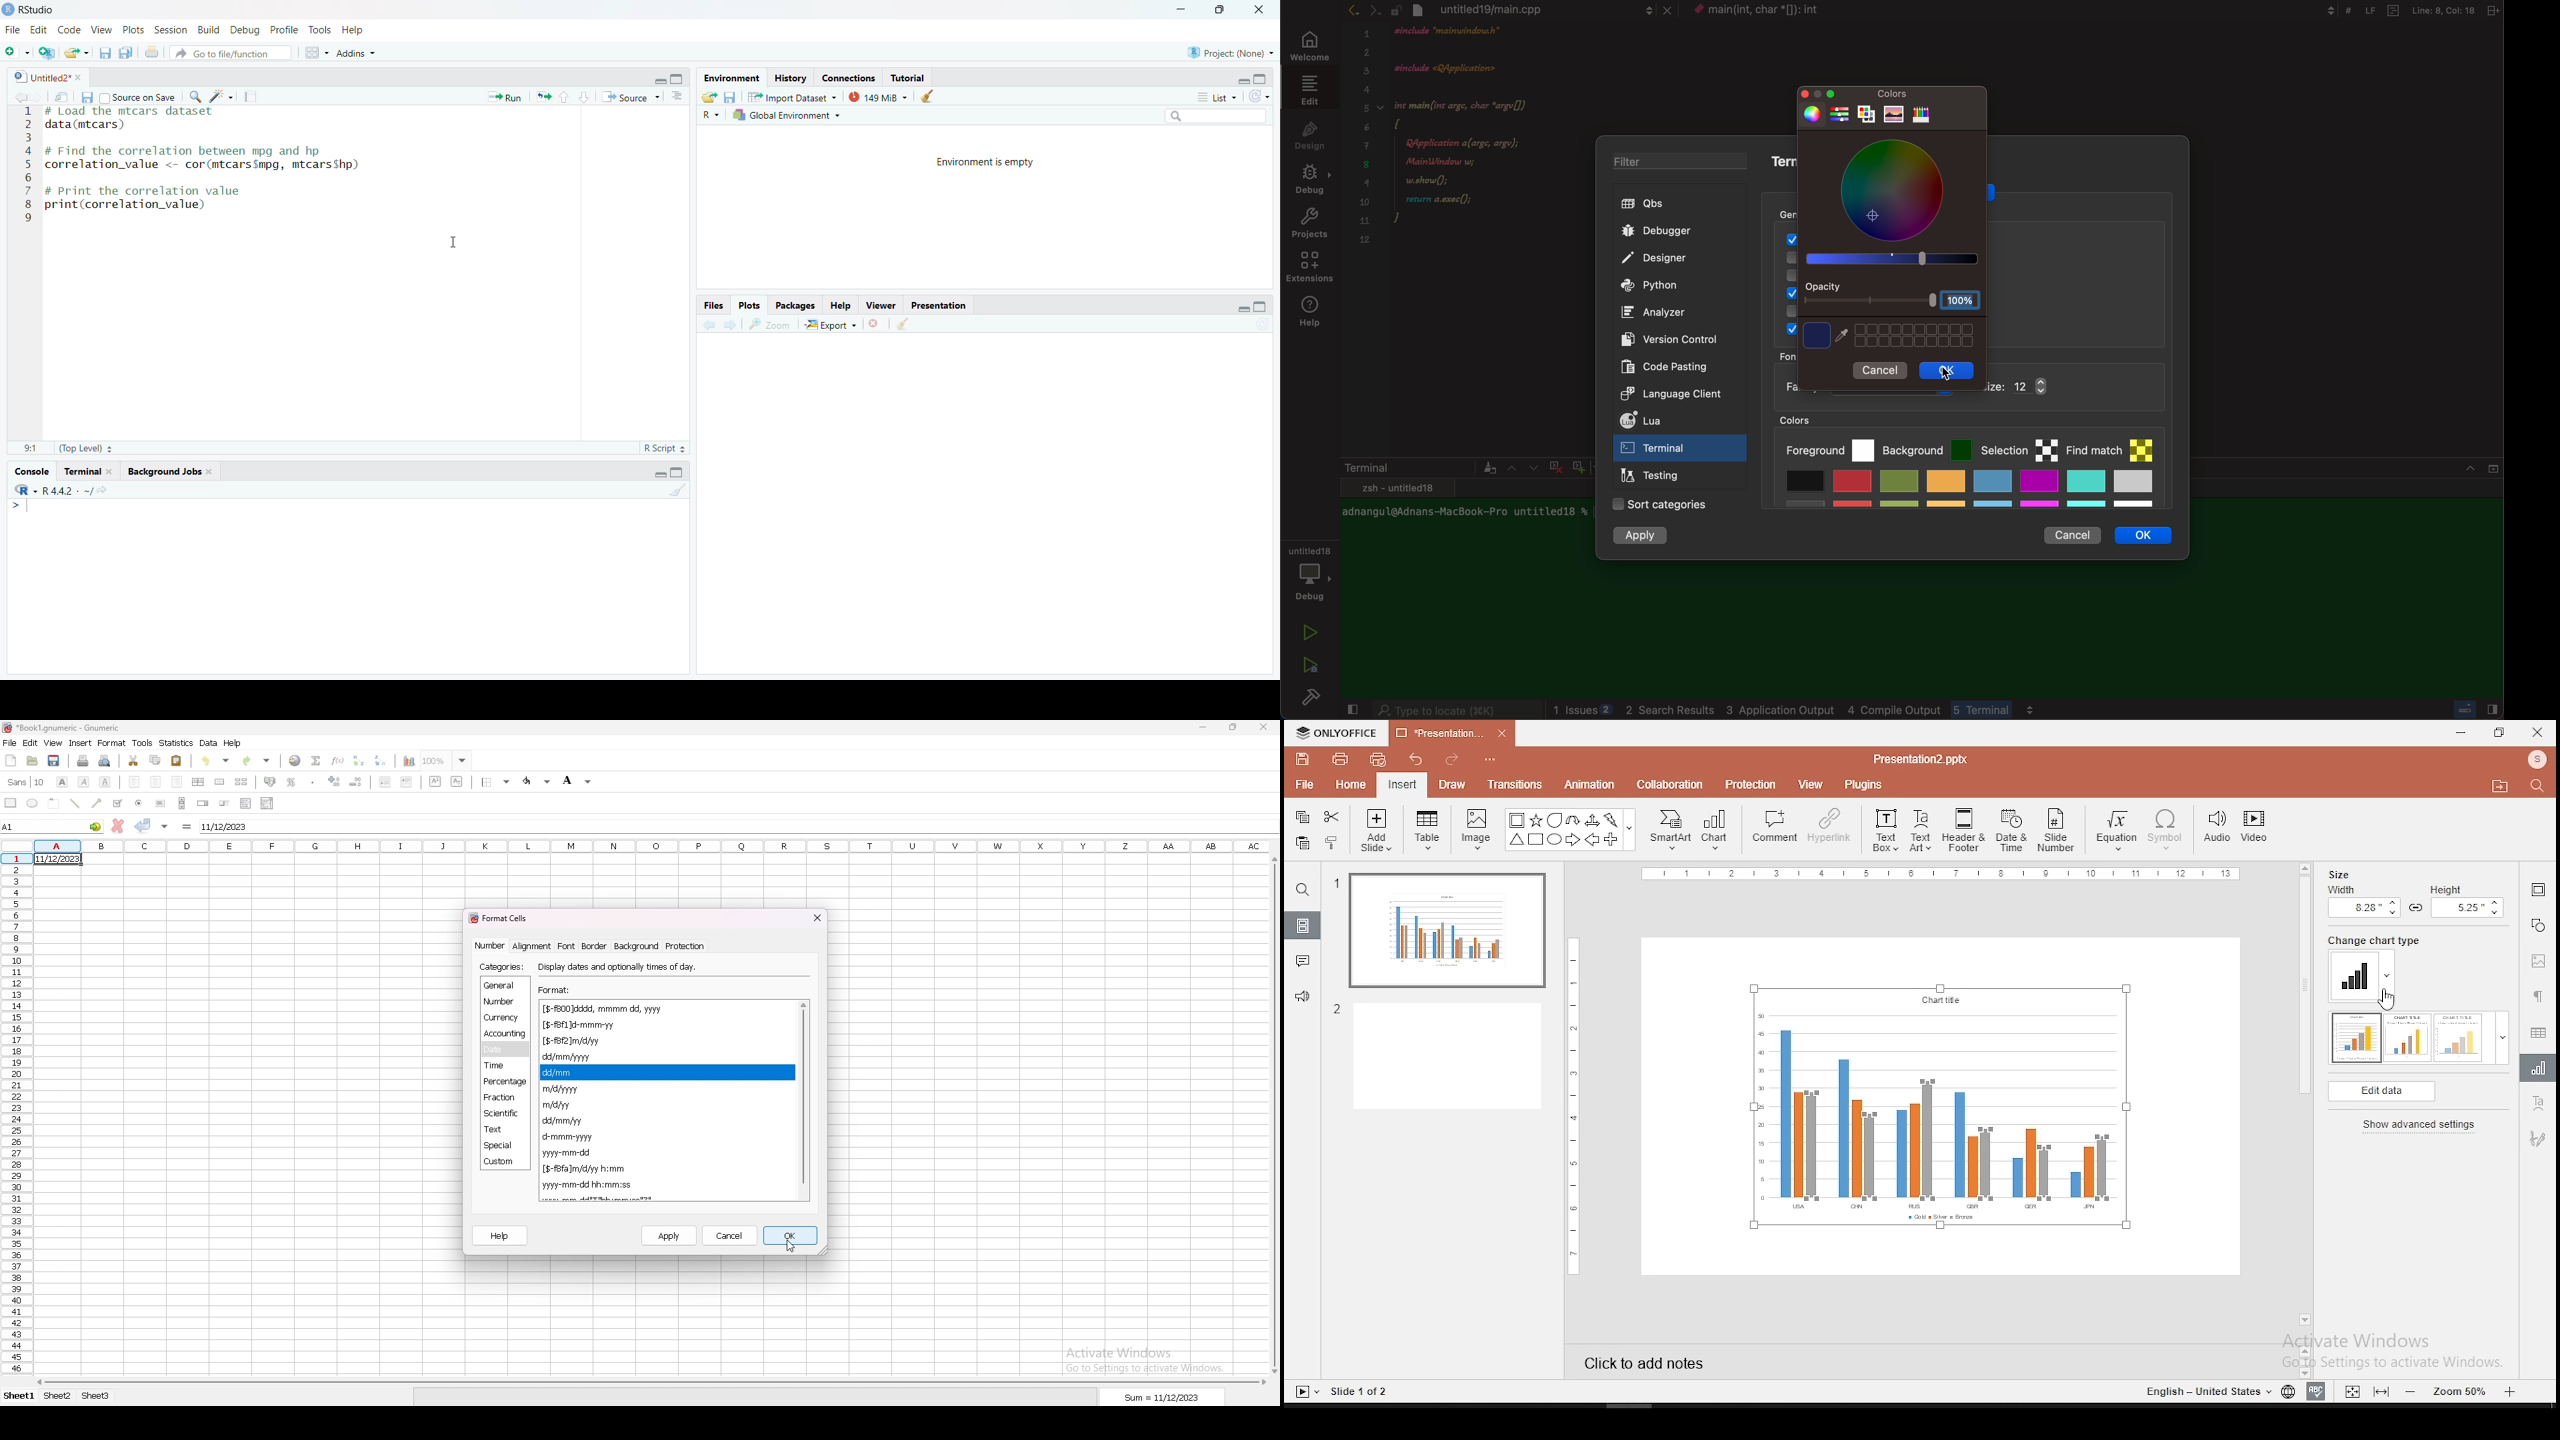  What do you see at coordinates (103, 53) in the screenshot?
I see `Save current document (Ctrl + S)` at bounding box center [103, 53].